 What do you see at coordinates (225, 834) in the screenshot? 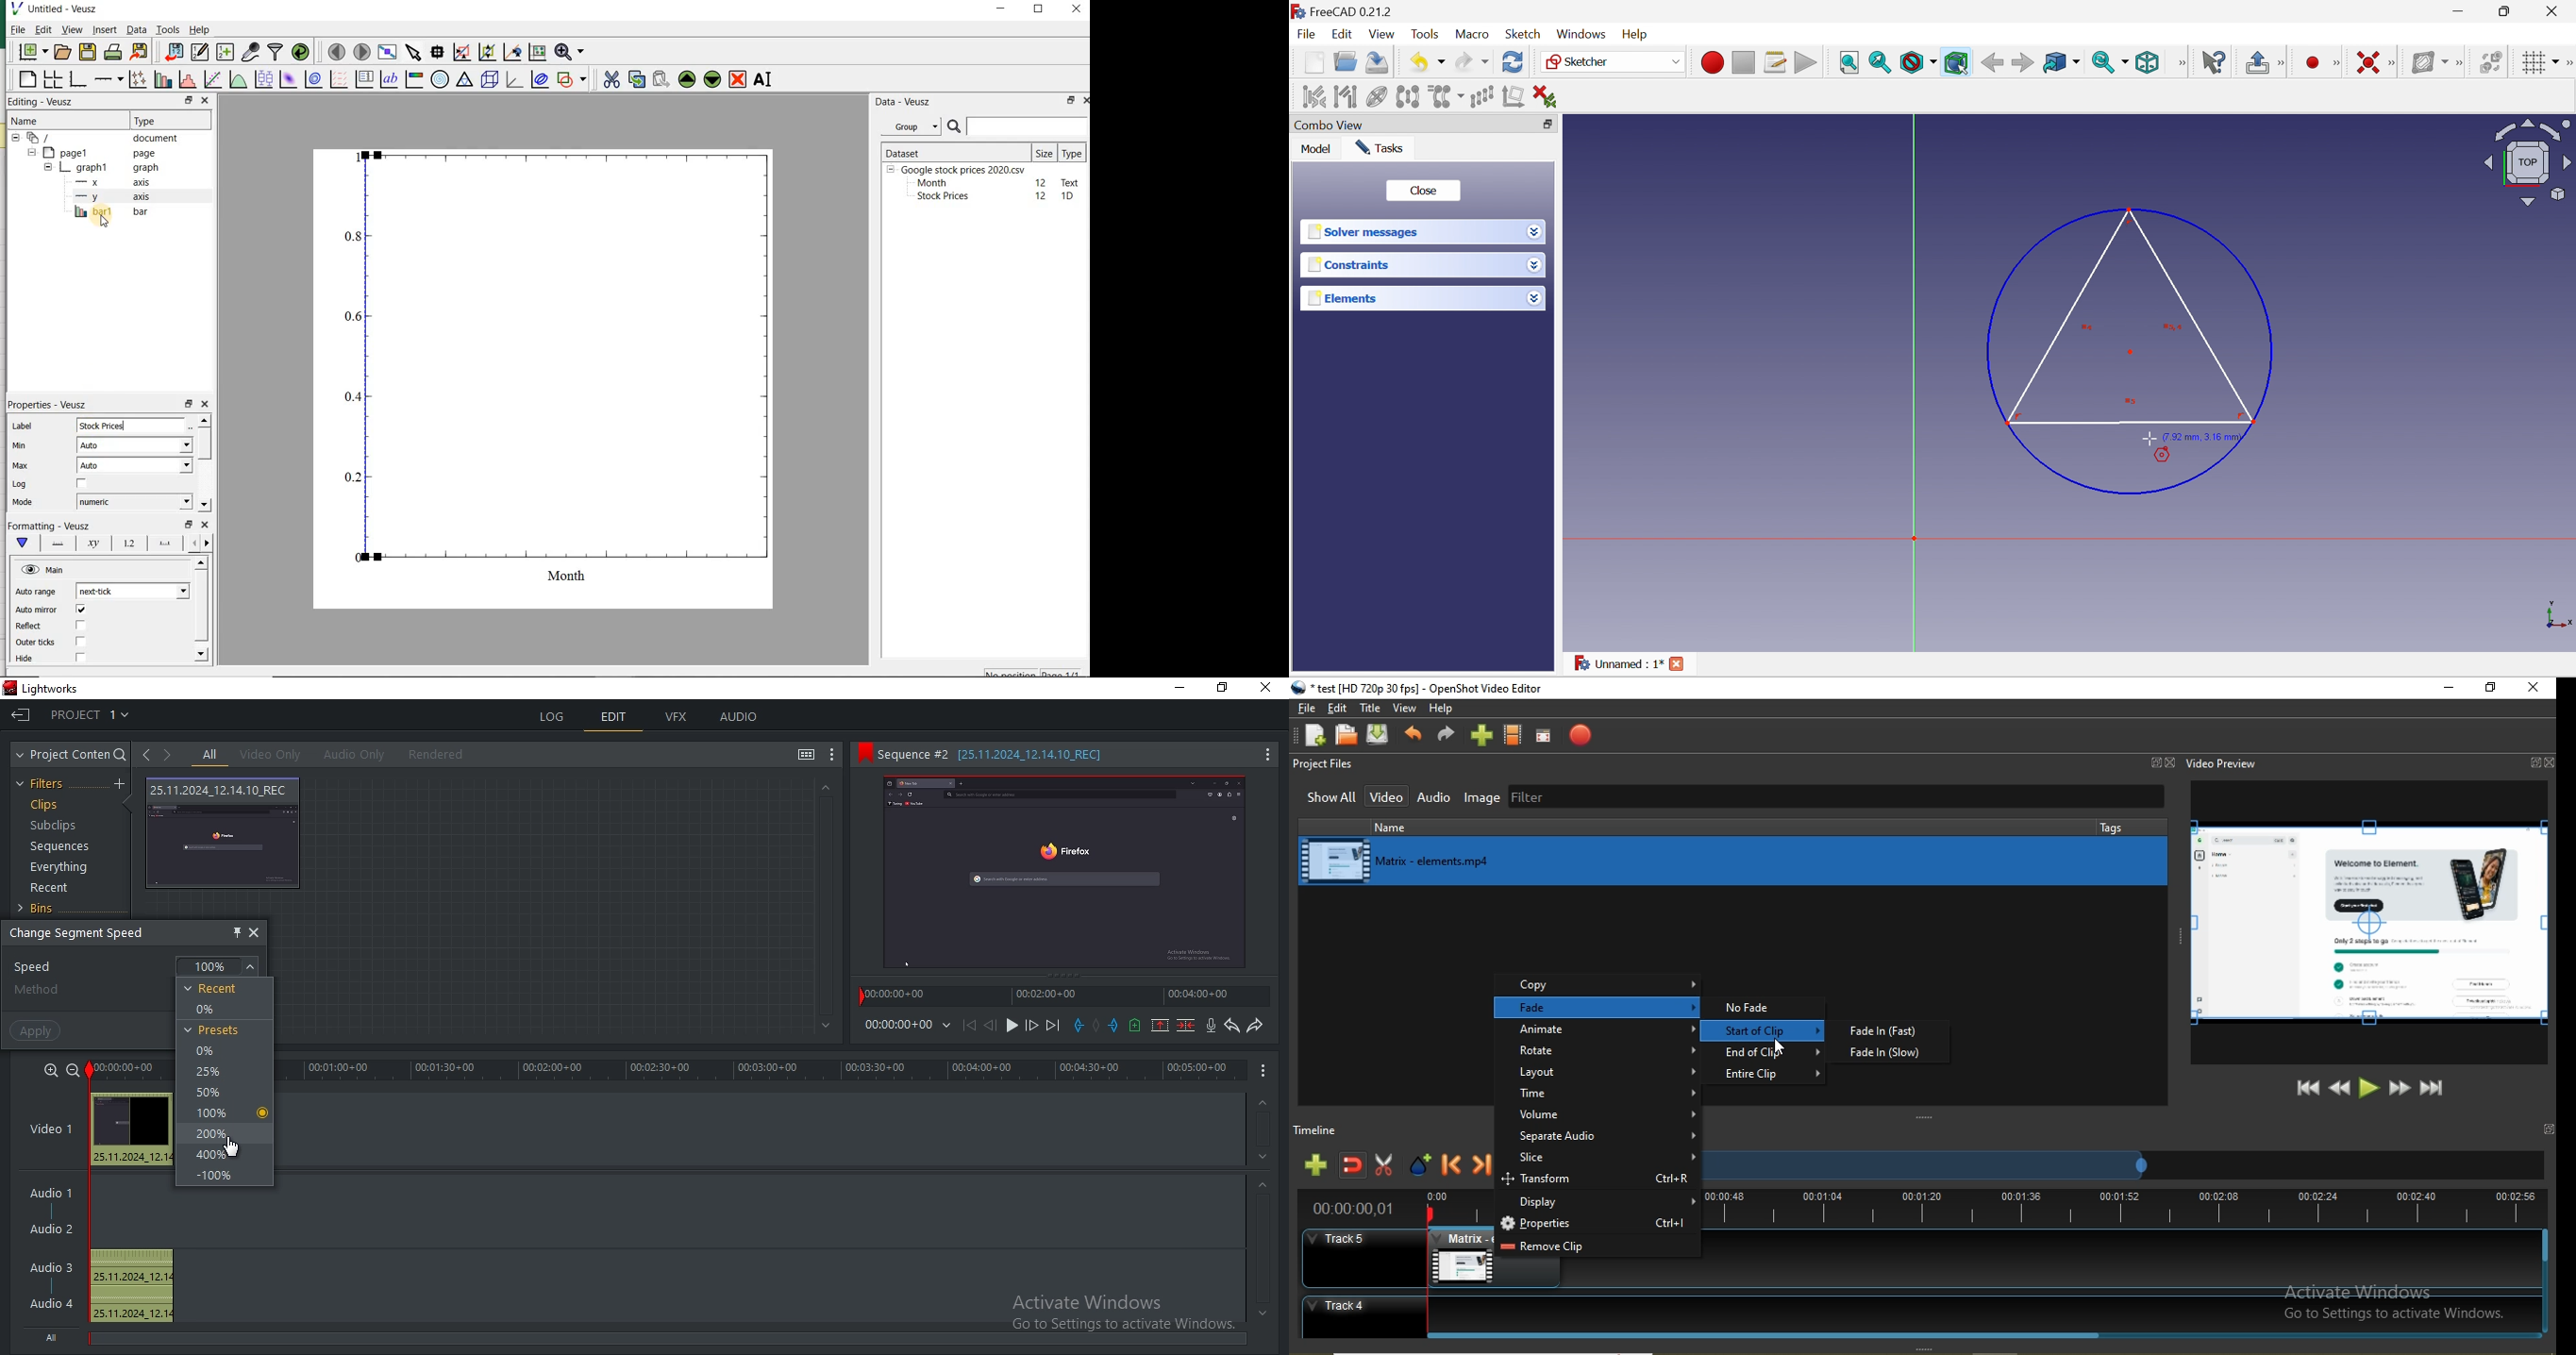
I see `video` at bounding box center [225, 834].